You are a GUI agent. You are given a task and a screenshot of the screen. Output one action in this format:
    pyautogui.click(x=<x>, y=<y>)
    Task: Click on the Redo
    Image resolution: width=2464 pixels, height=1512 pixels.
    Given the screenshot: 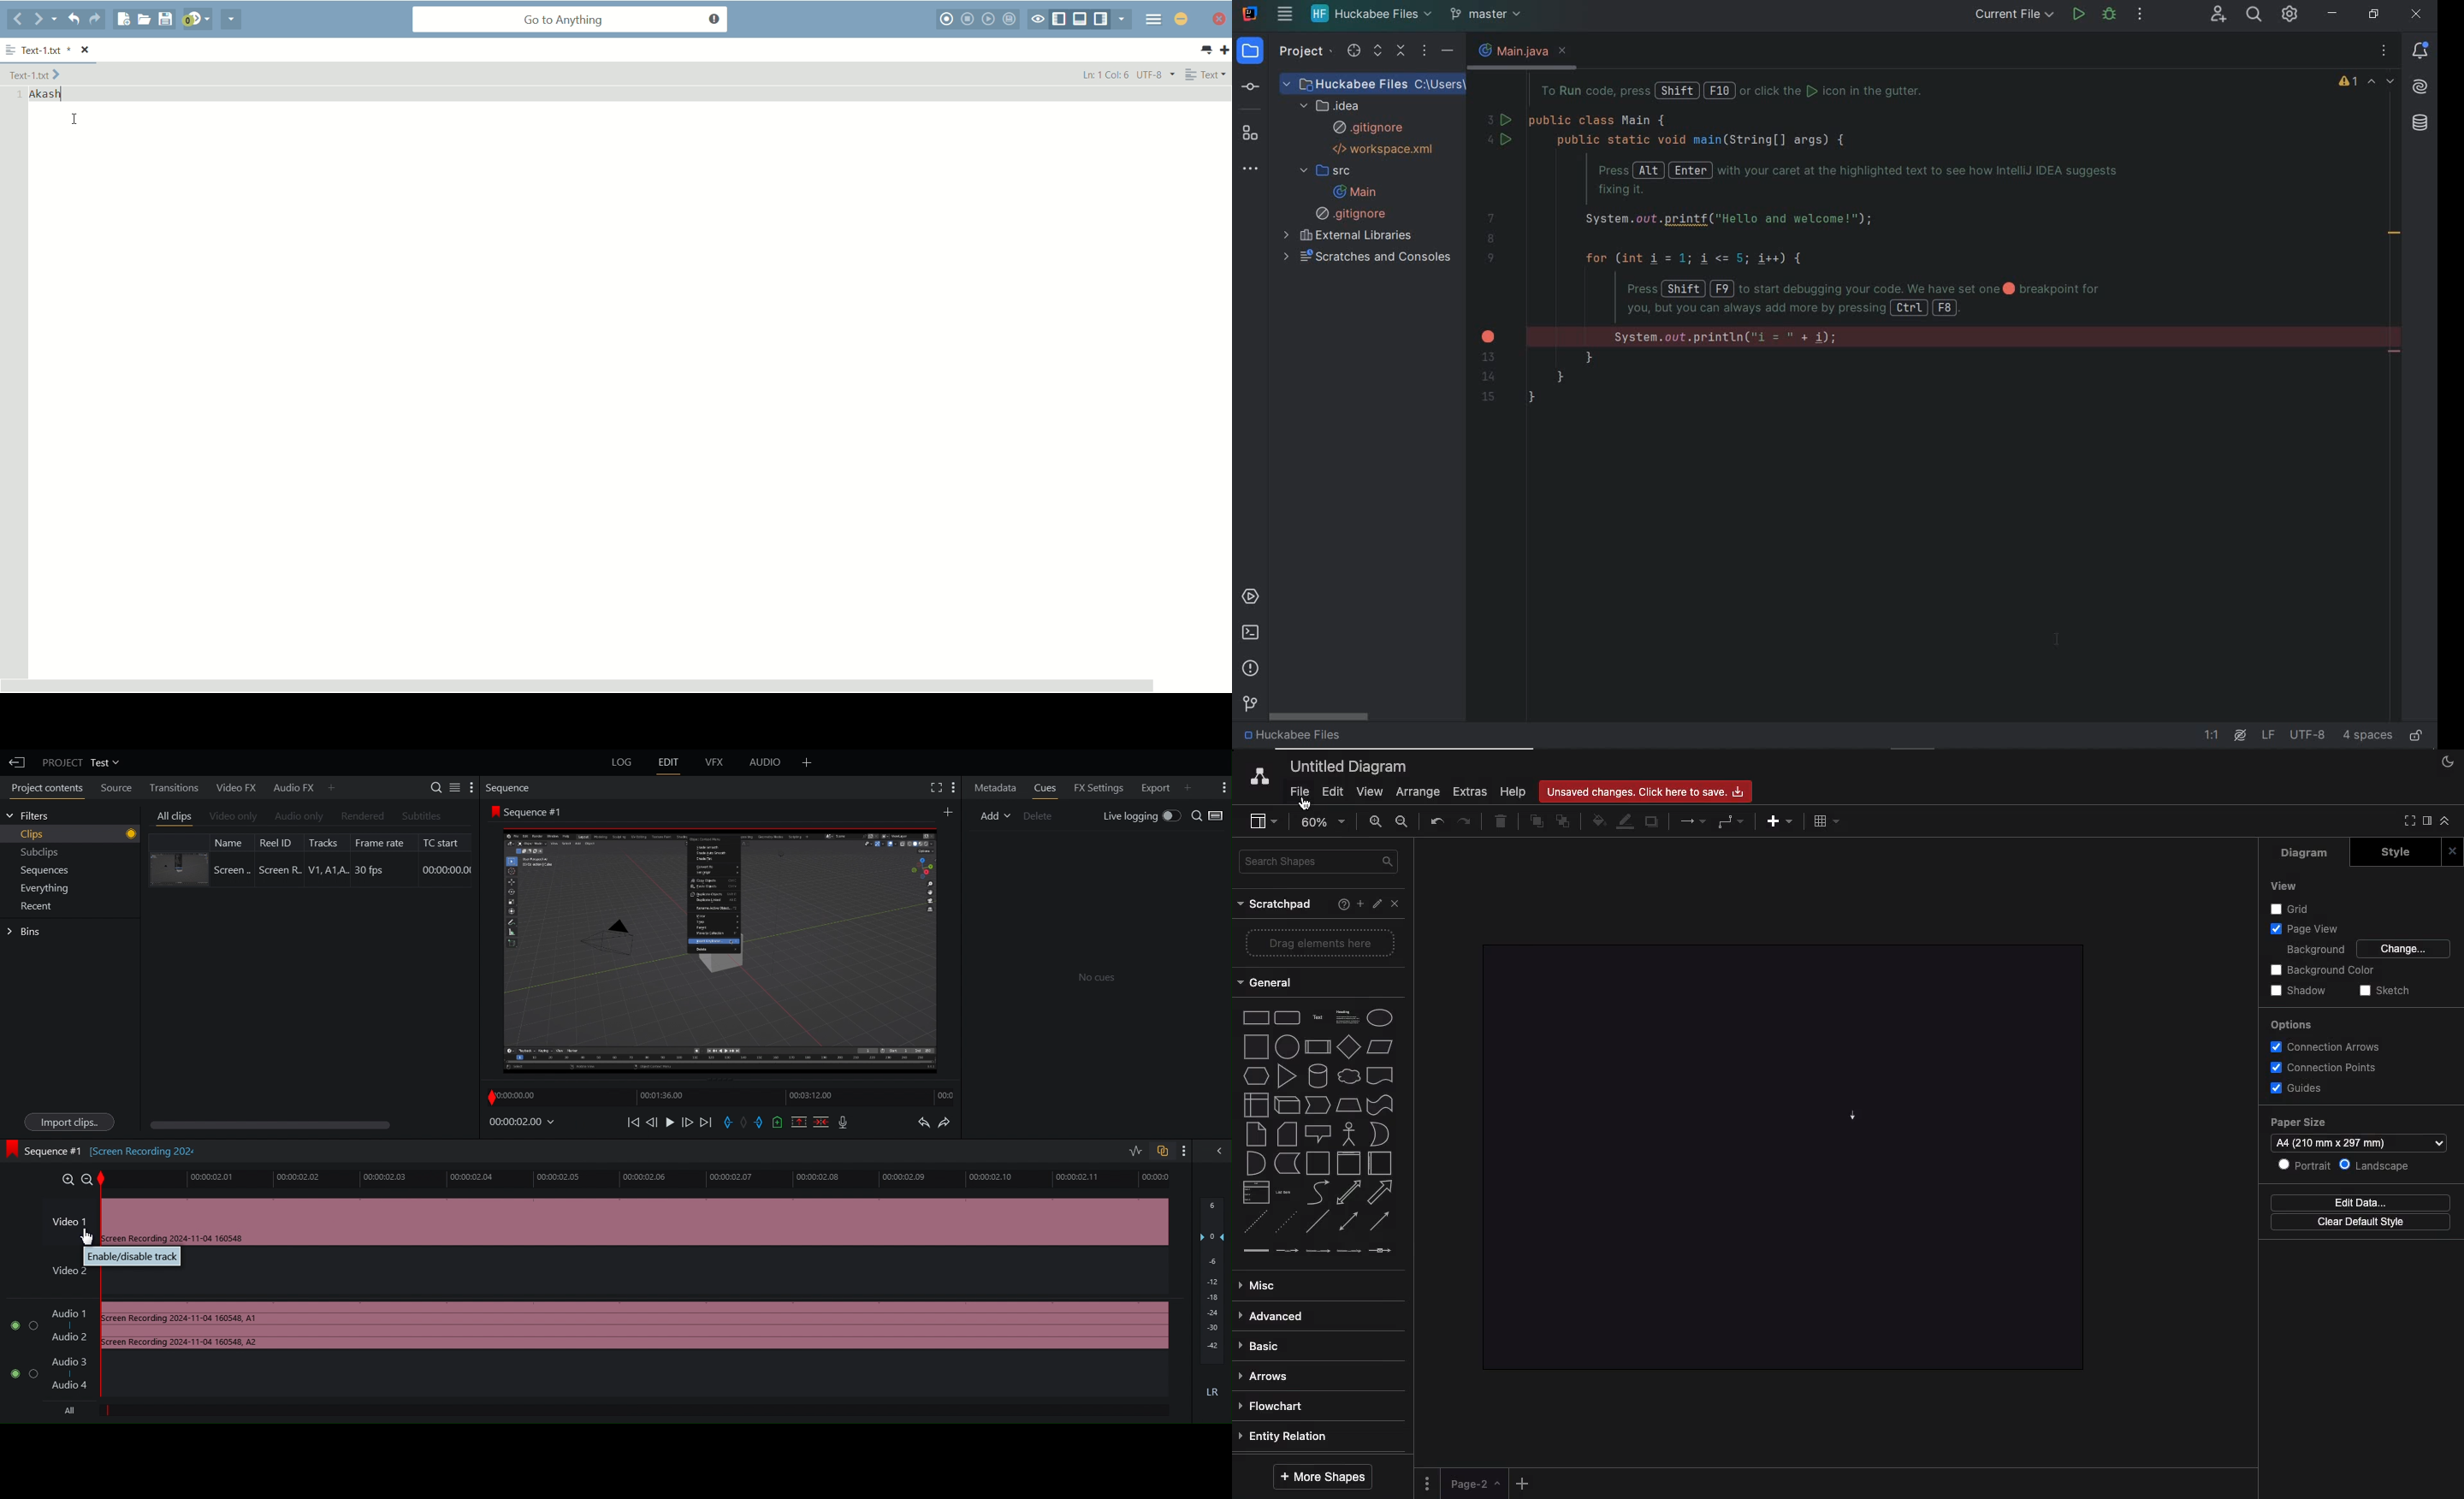 What is the action you would take?
    pyautogui.click(x=1467, y=822)
    